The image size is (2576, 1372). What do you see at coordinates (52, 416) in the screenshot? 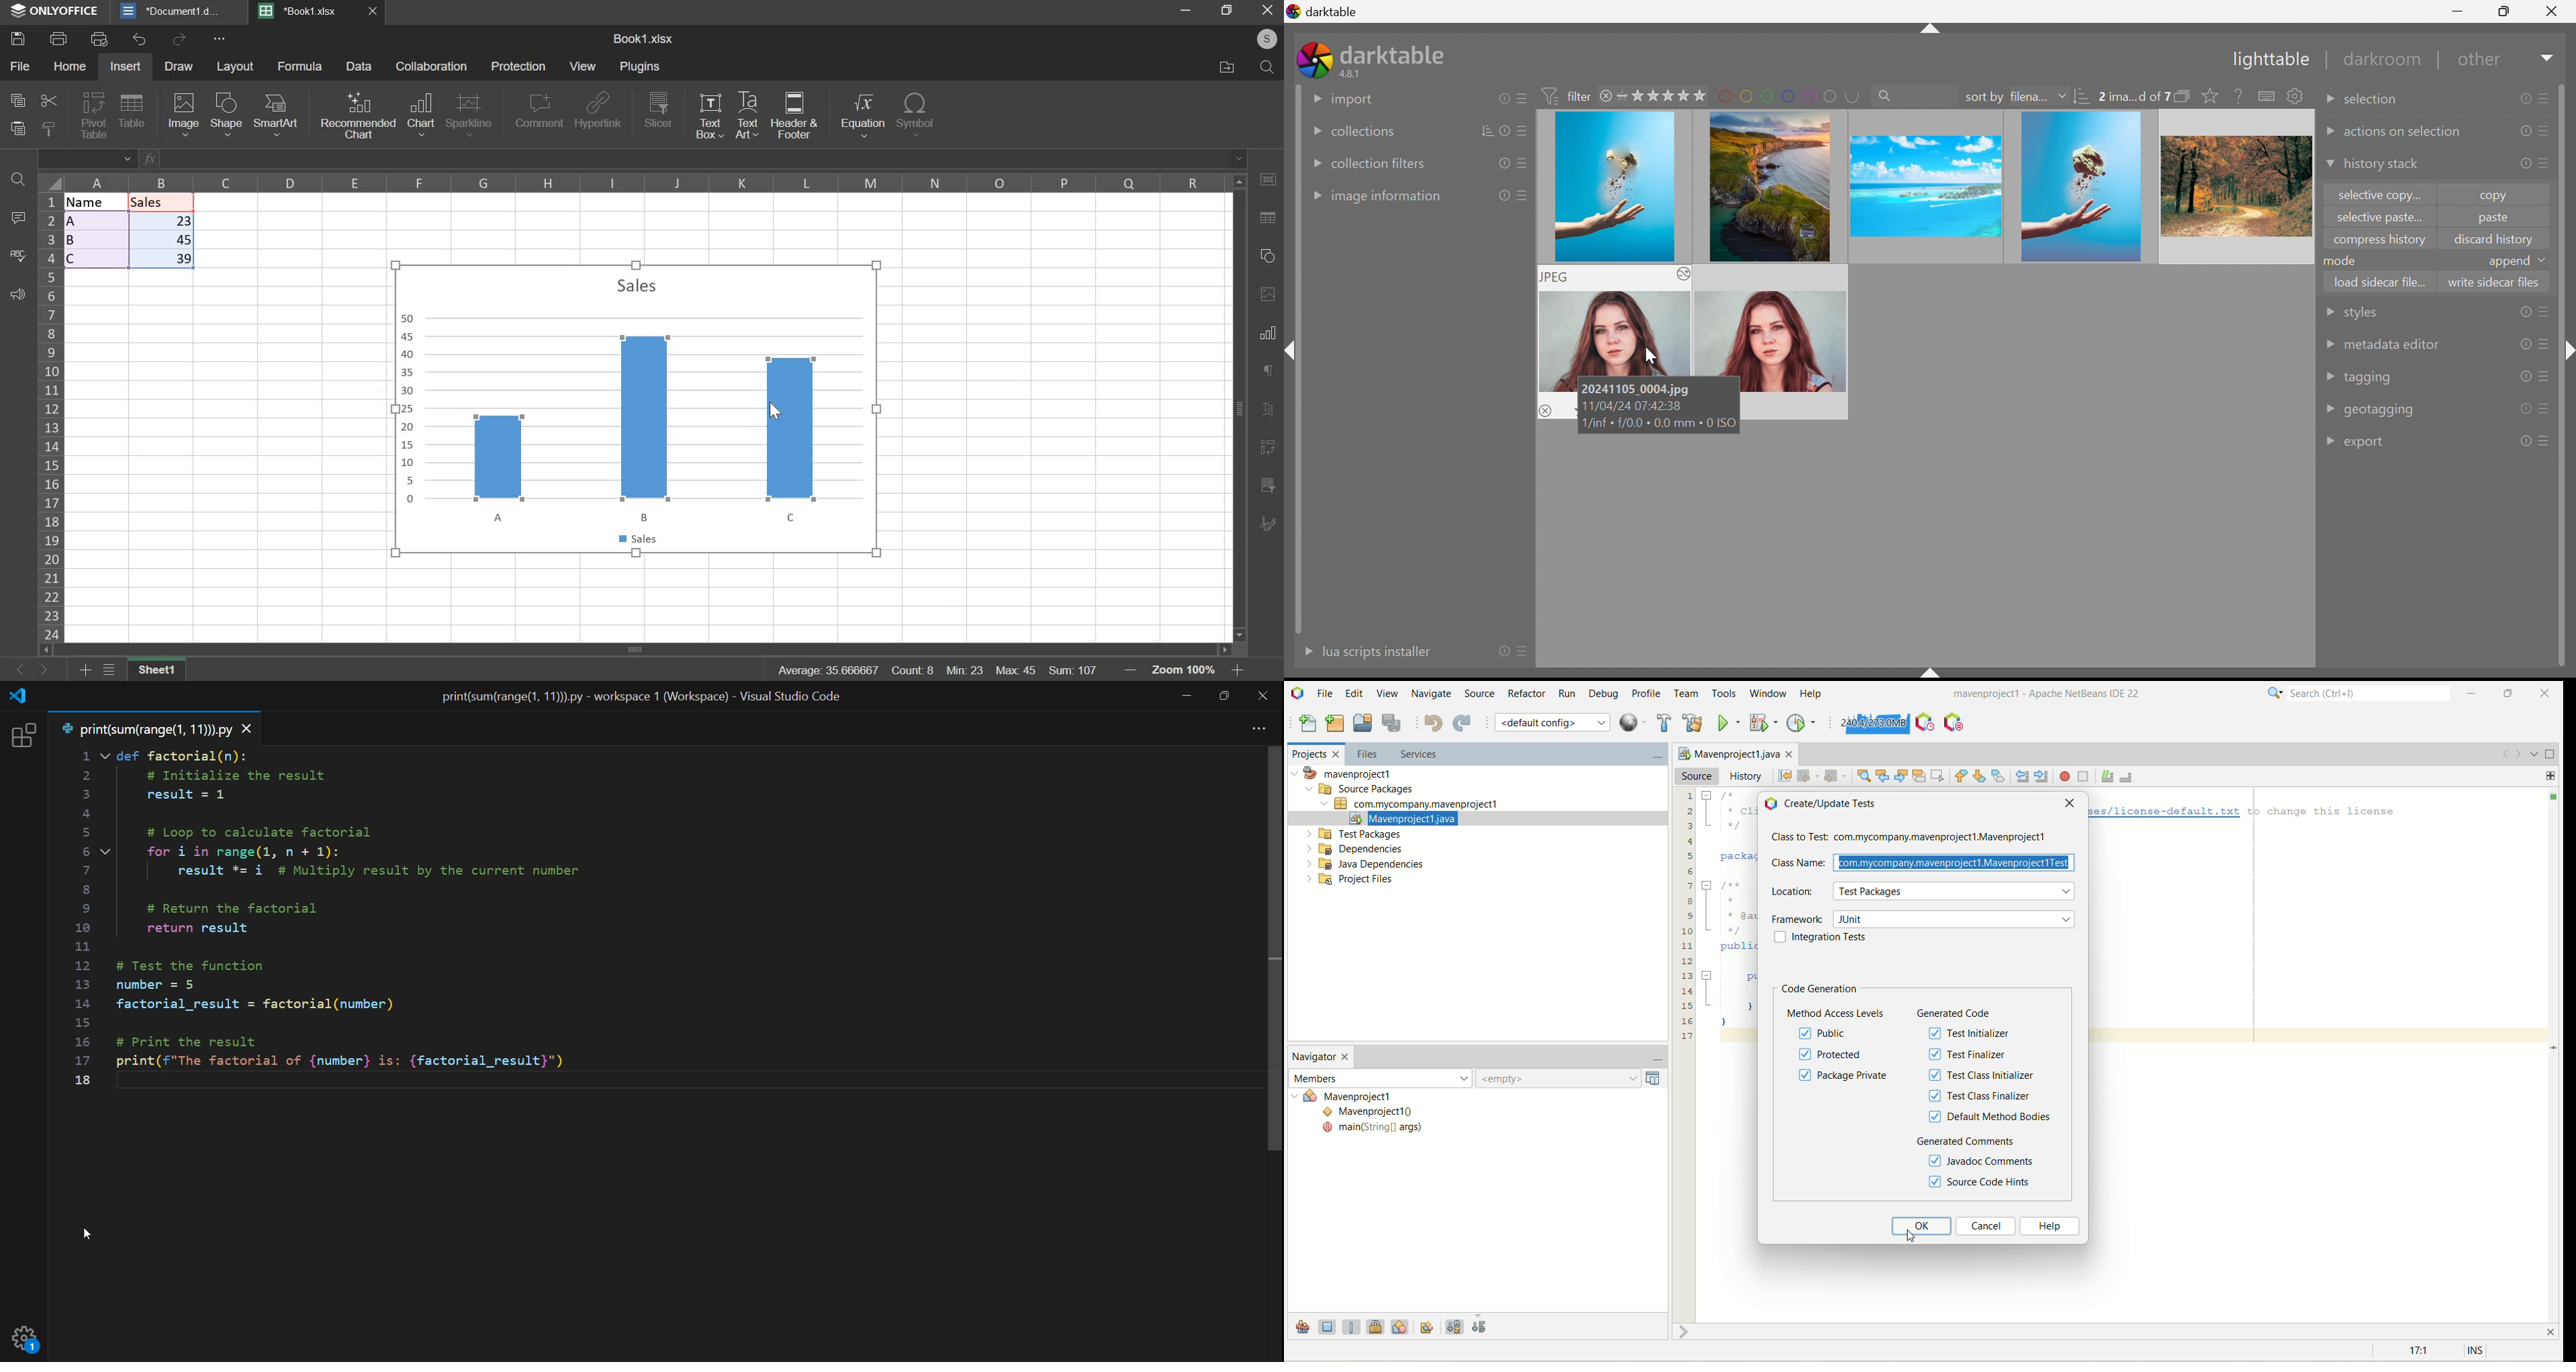
I see `rows` at bounding box center [52, 416].